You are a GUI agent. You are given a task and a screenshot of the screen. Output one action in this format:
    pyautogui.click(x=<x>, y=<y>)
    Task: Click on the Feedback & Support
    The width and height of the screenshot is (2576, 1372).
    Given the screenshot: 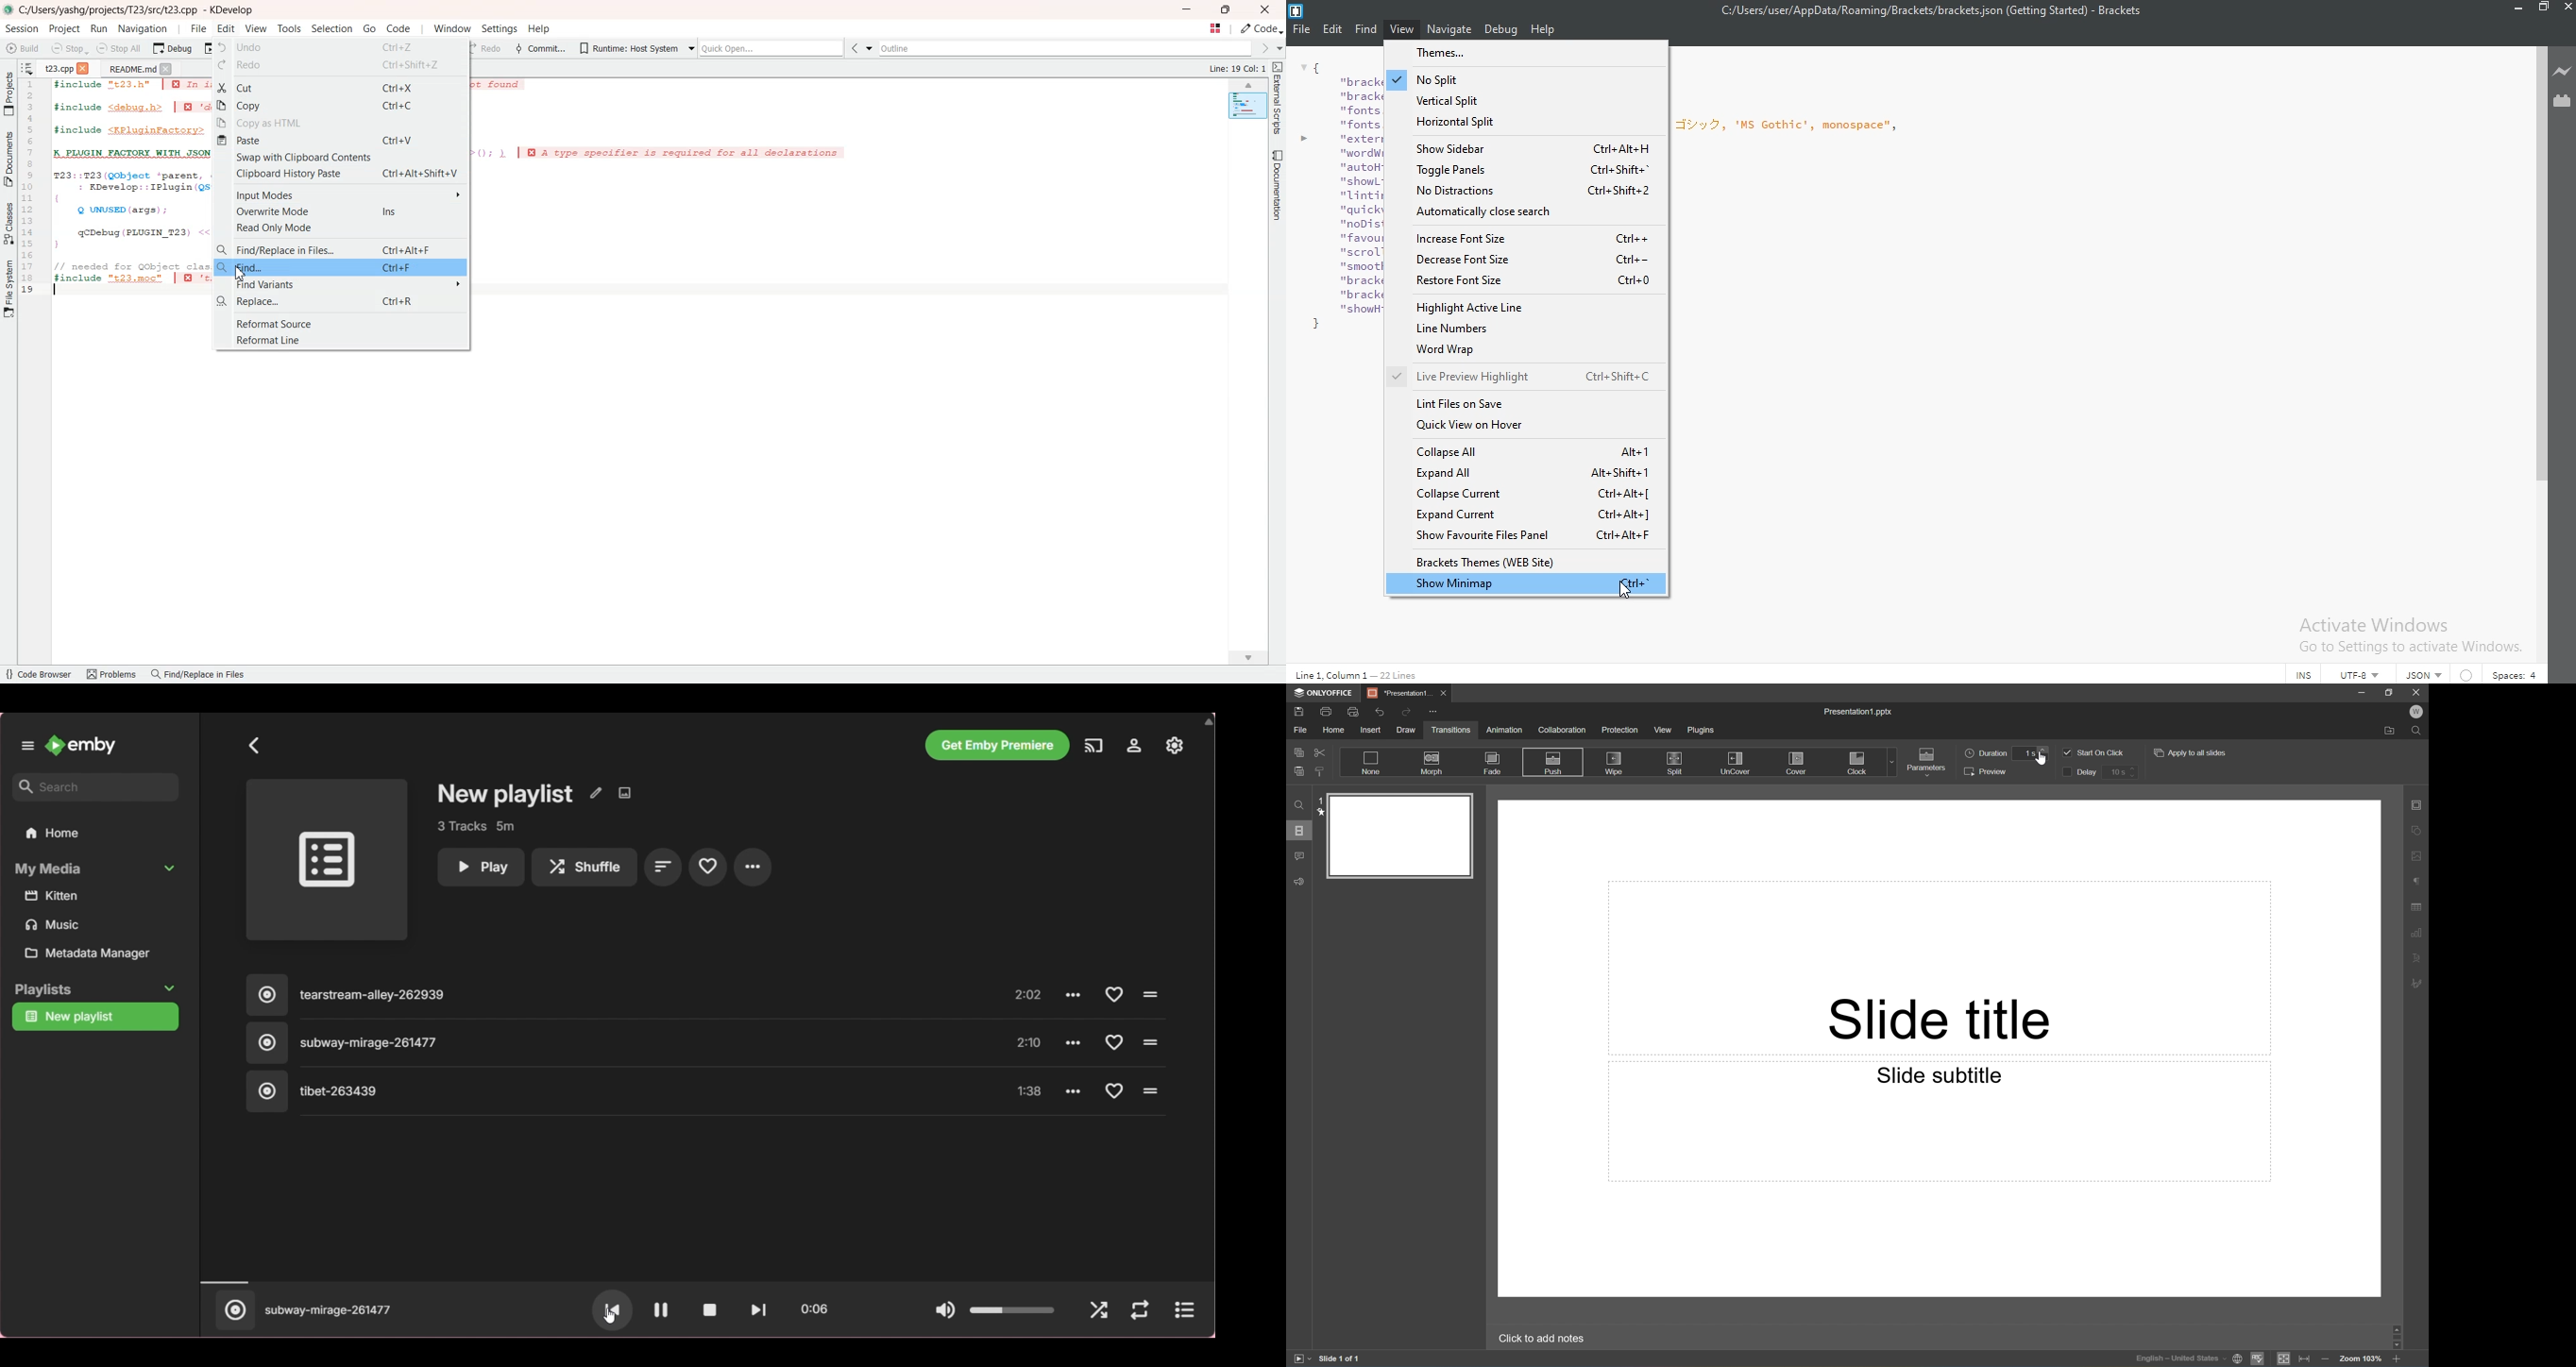 What is the action you would take?
    pyautogui.click(x=1298, y=883)
    